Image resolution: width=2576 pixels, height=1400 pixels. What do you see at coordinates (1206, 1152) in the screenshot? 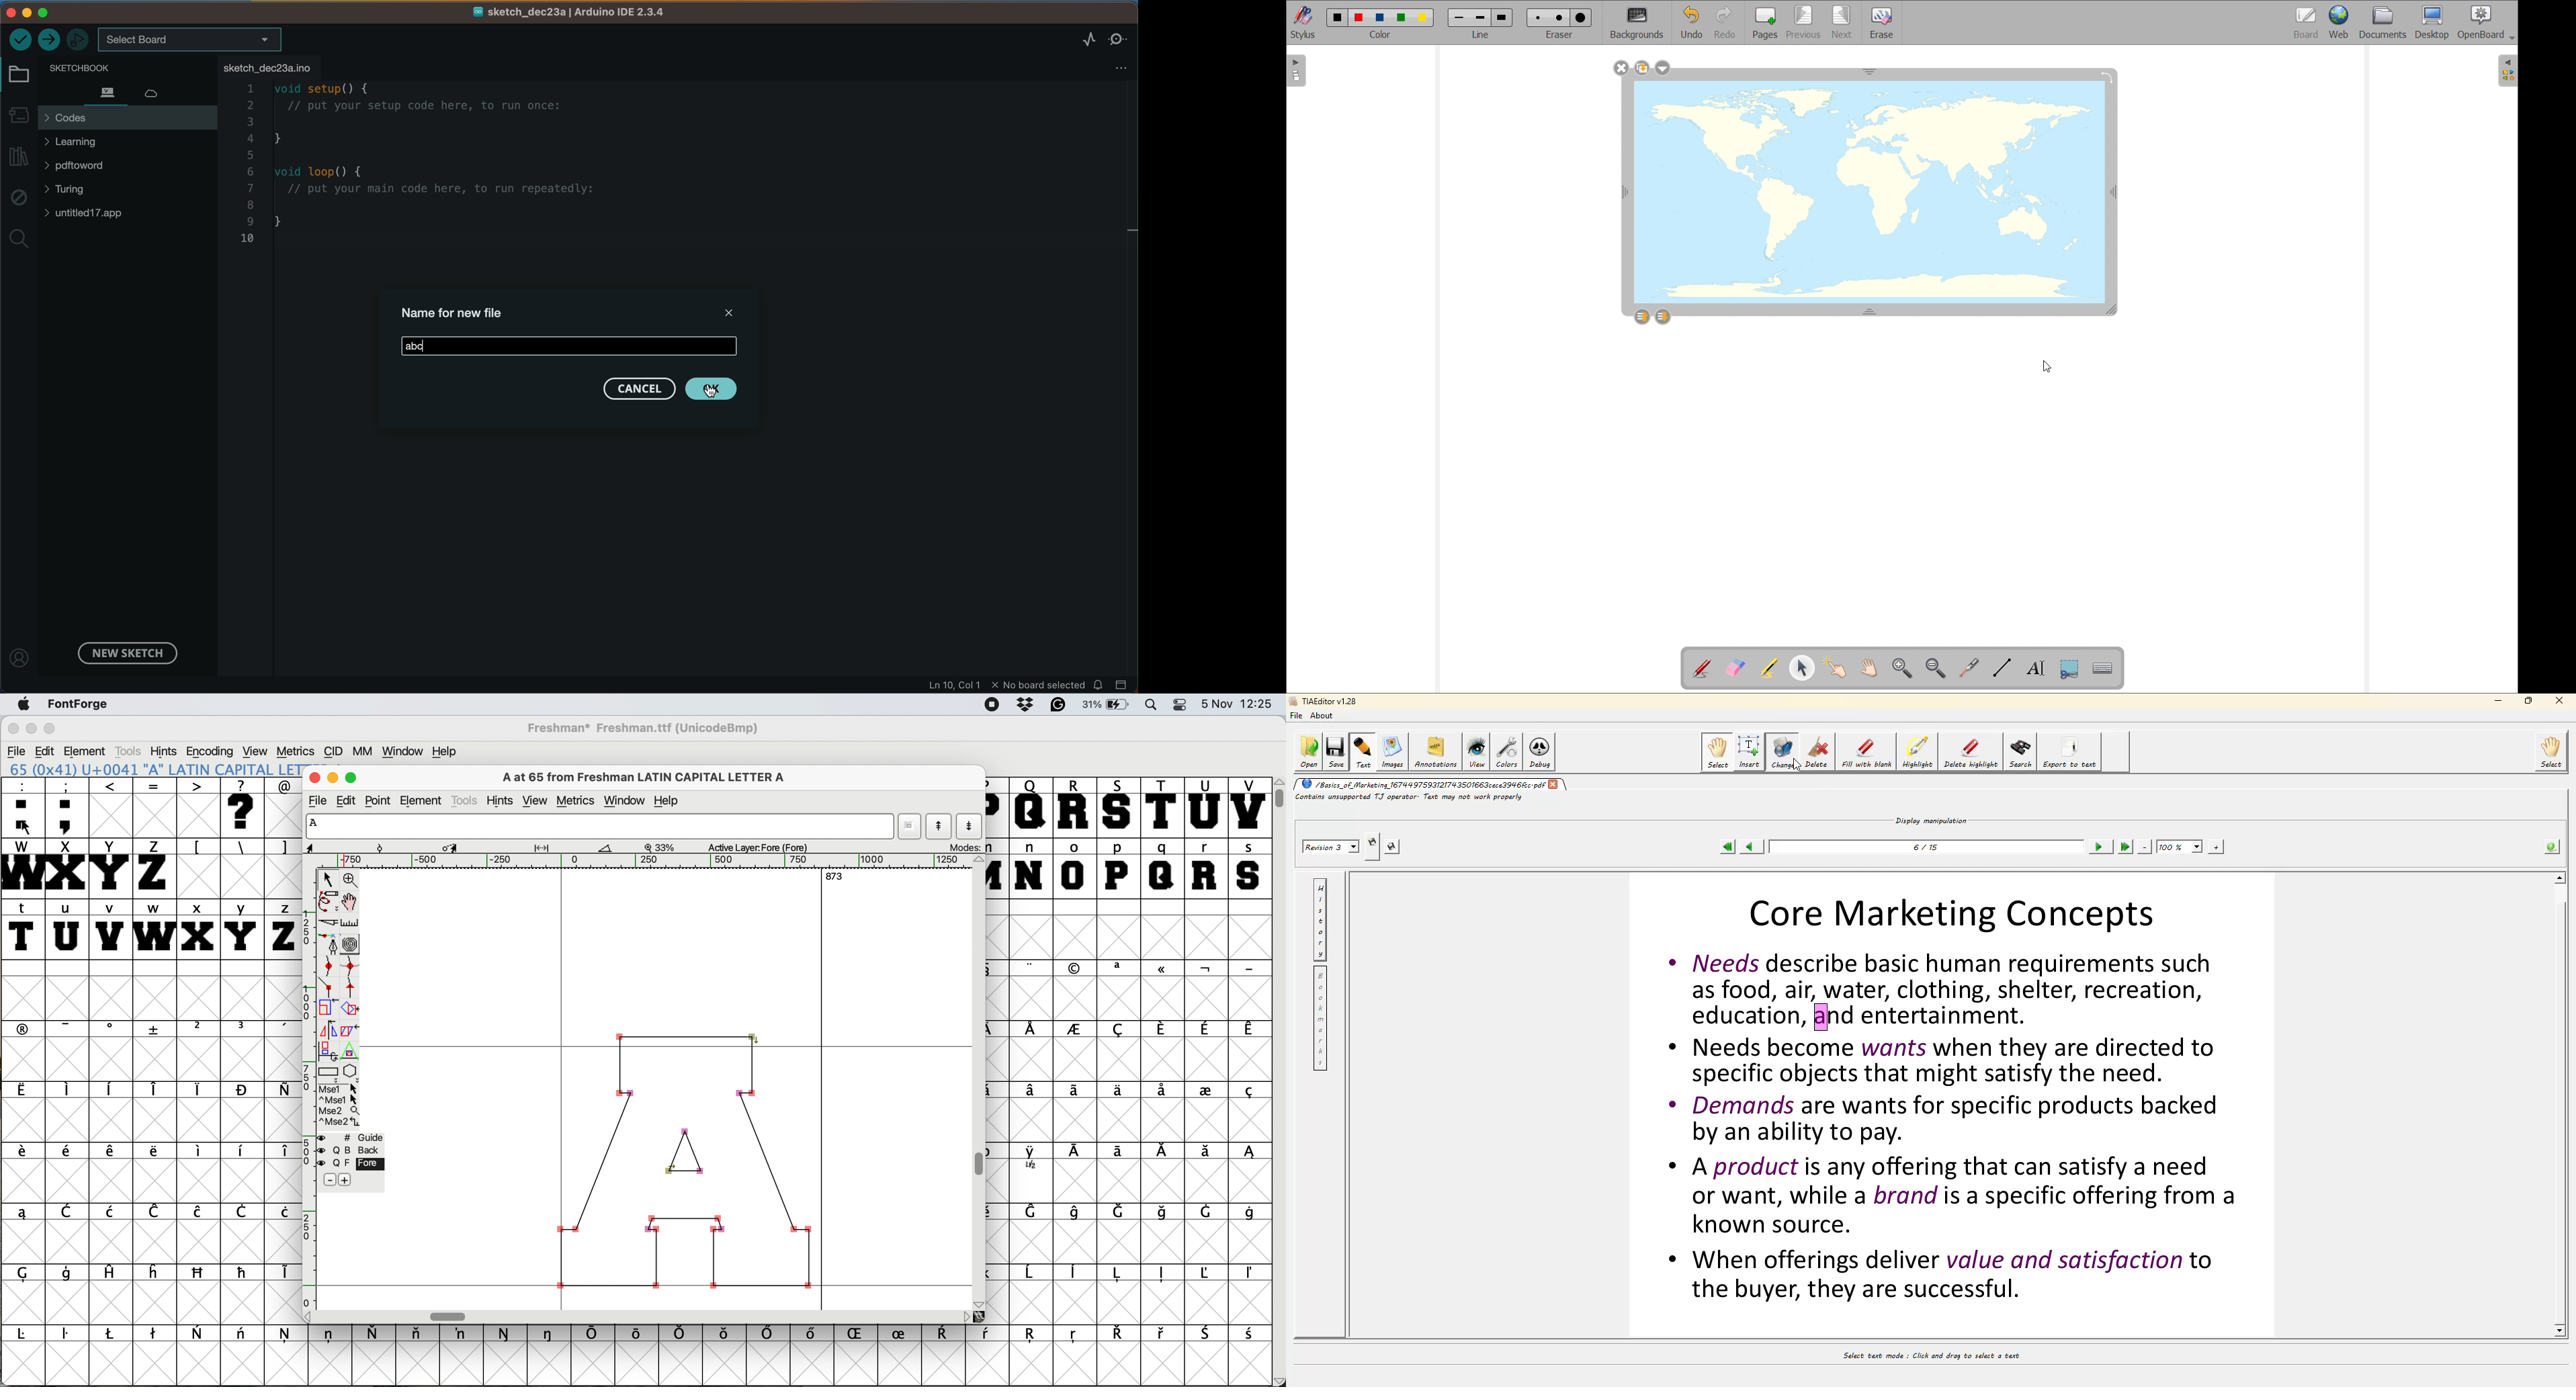
I see `symbol` at bounding box center [1206, 1152].